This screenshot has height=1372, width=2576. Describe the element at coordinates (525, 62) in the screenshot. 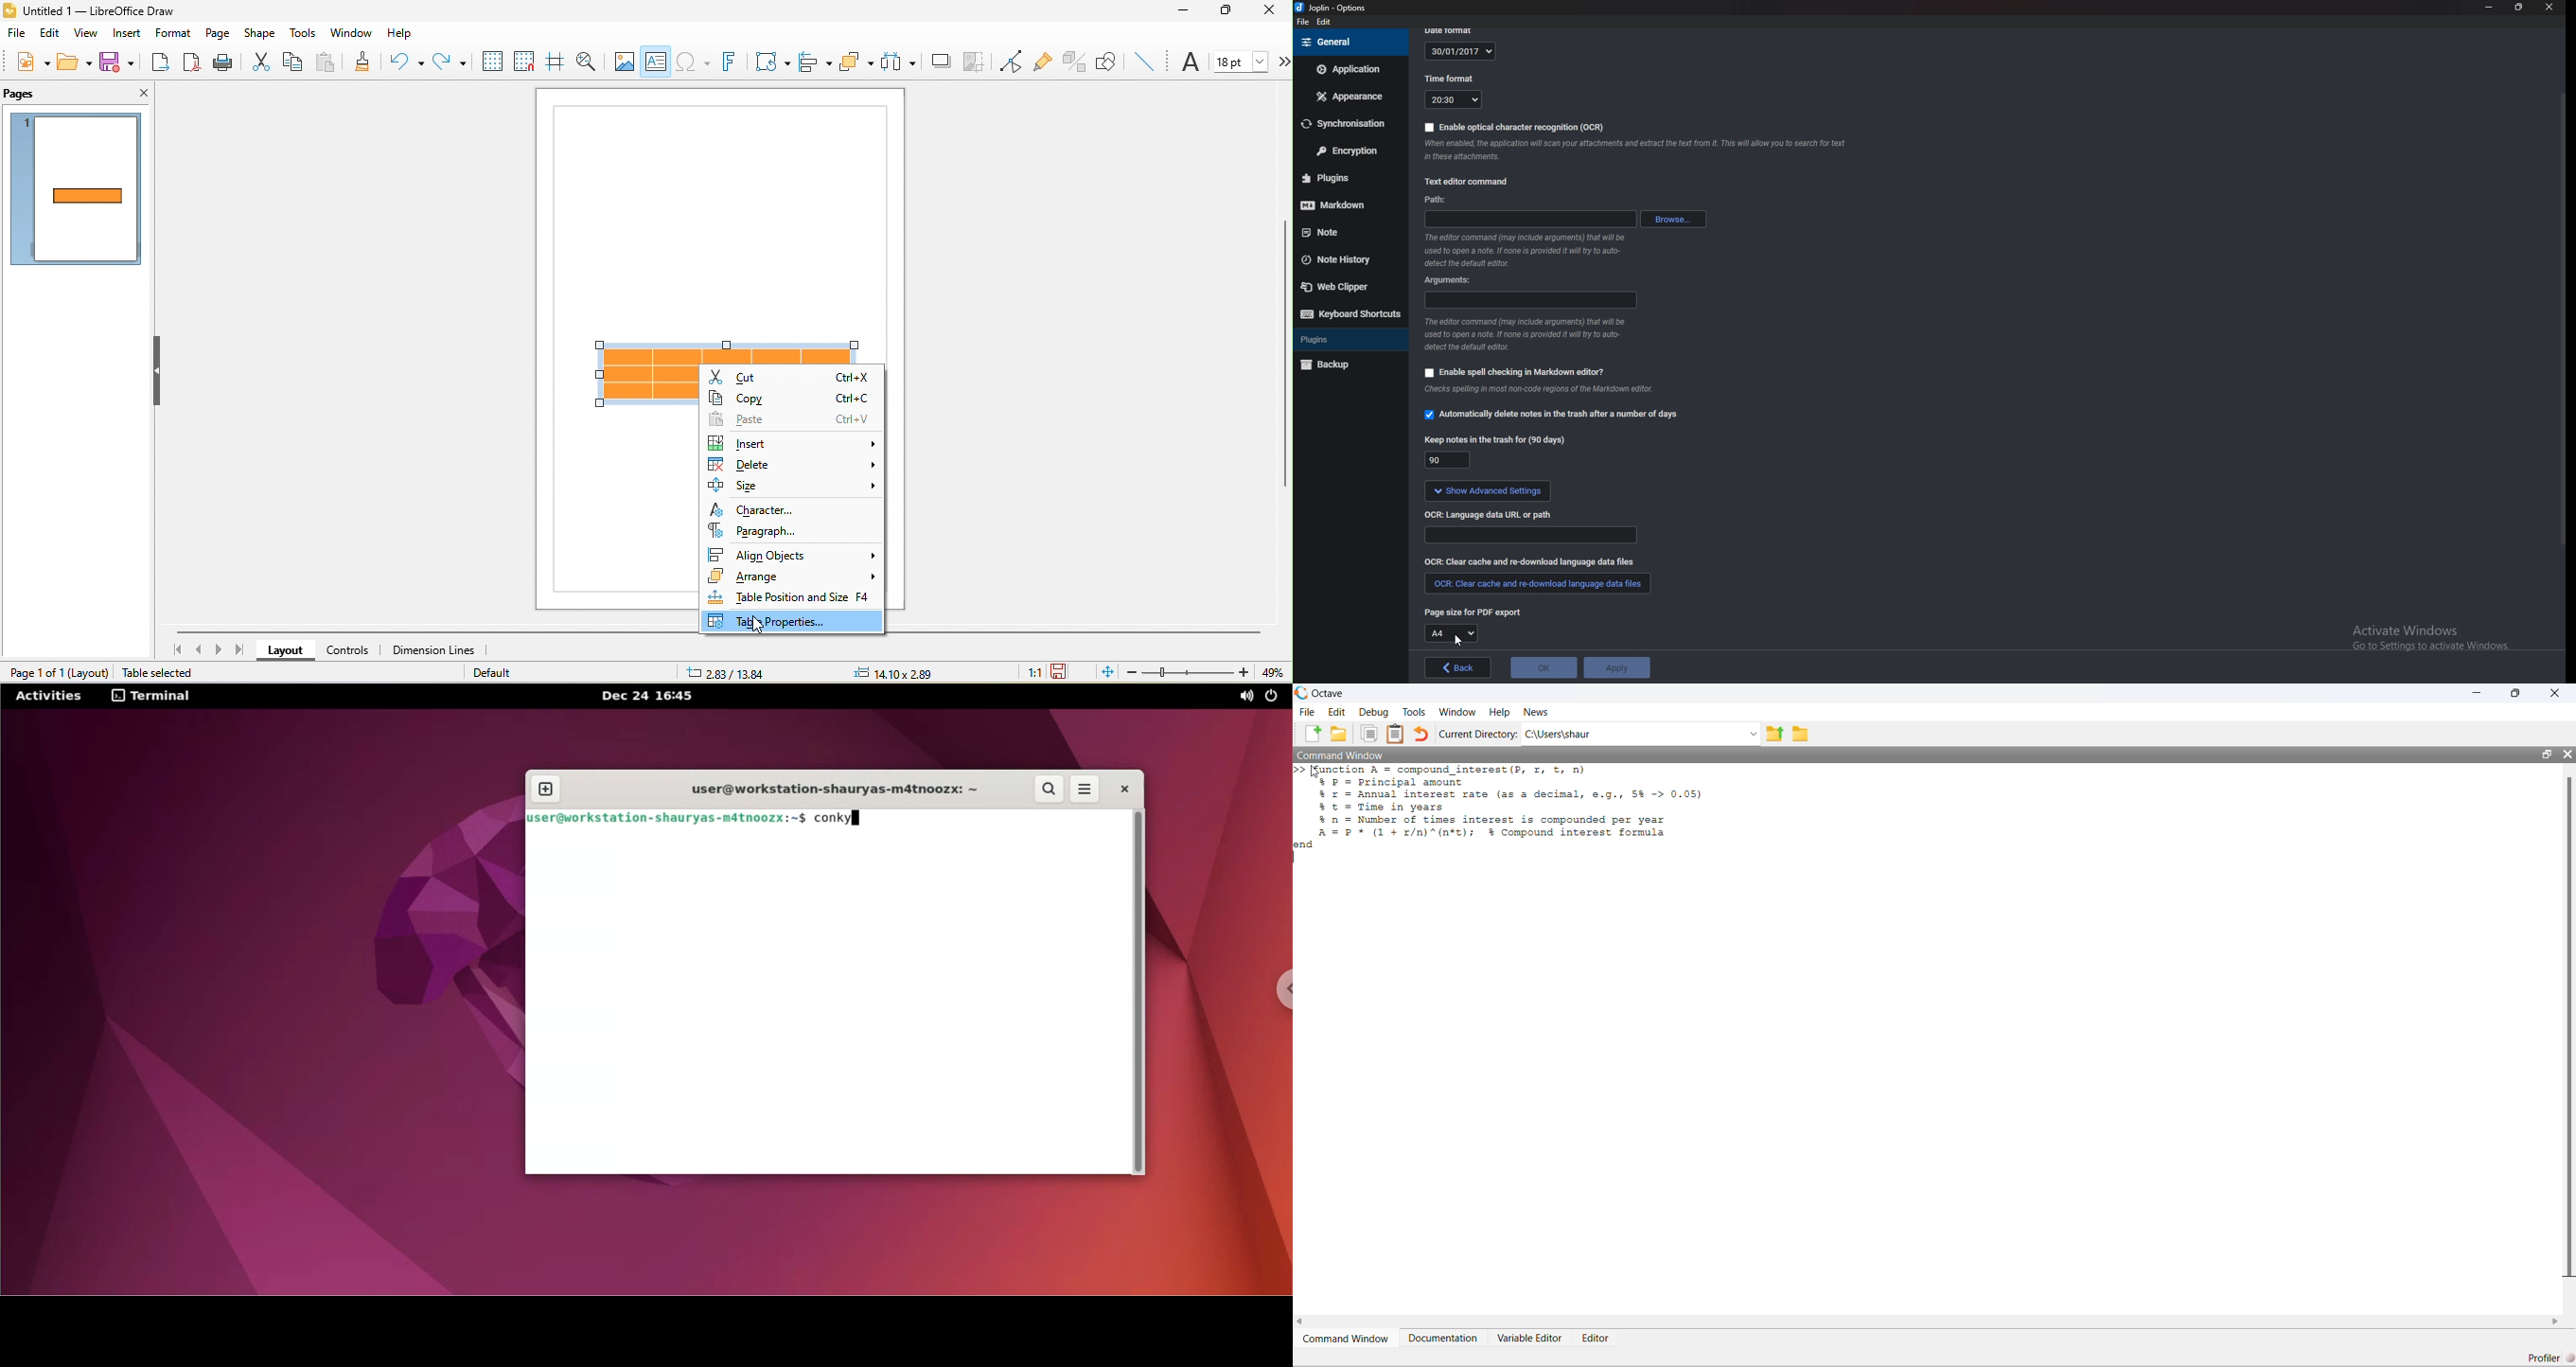

I see `snap to grids` at that location.